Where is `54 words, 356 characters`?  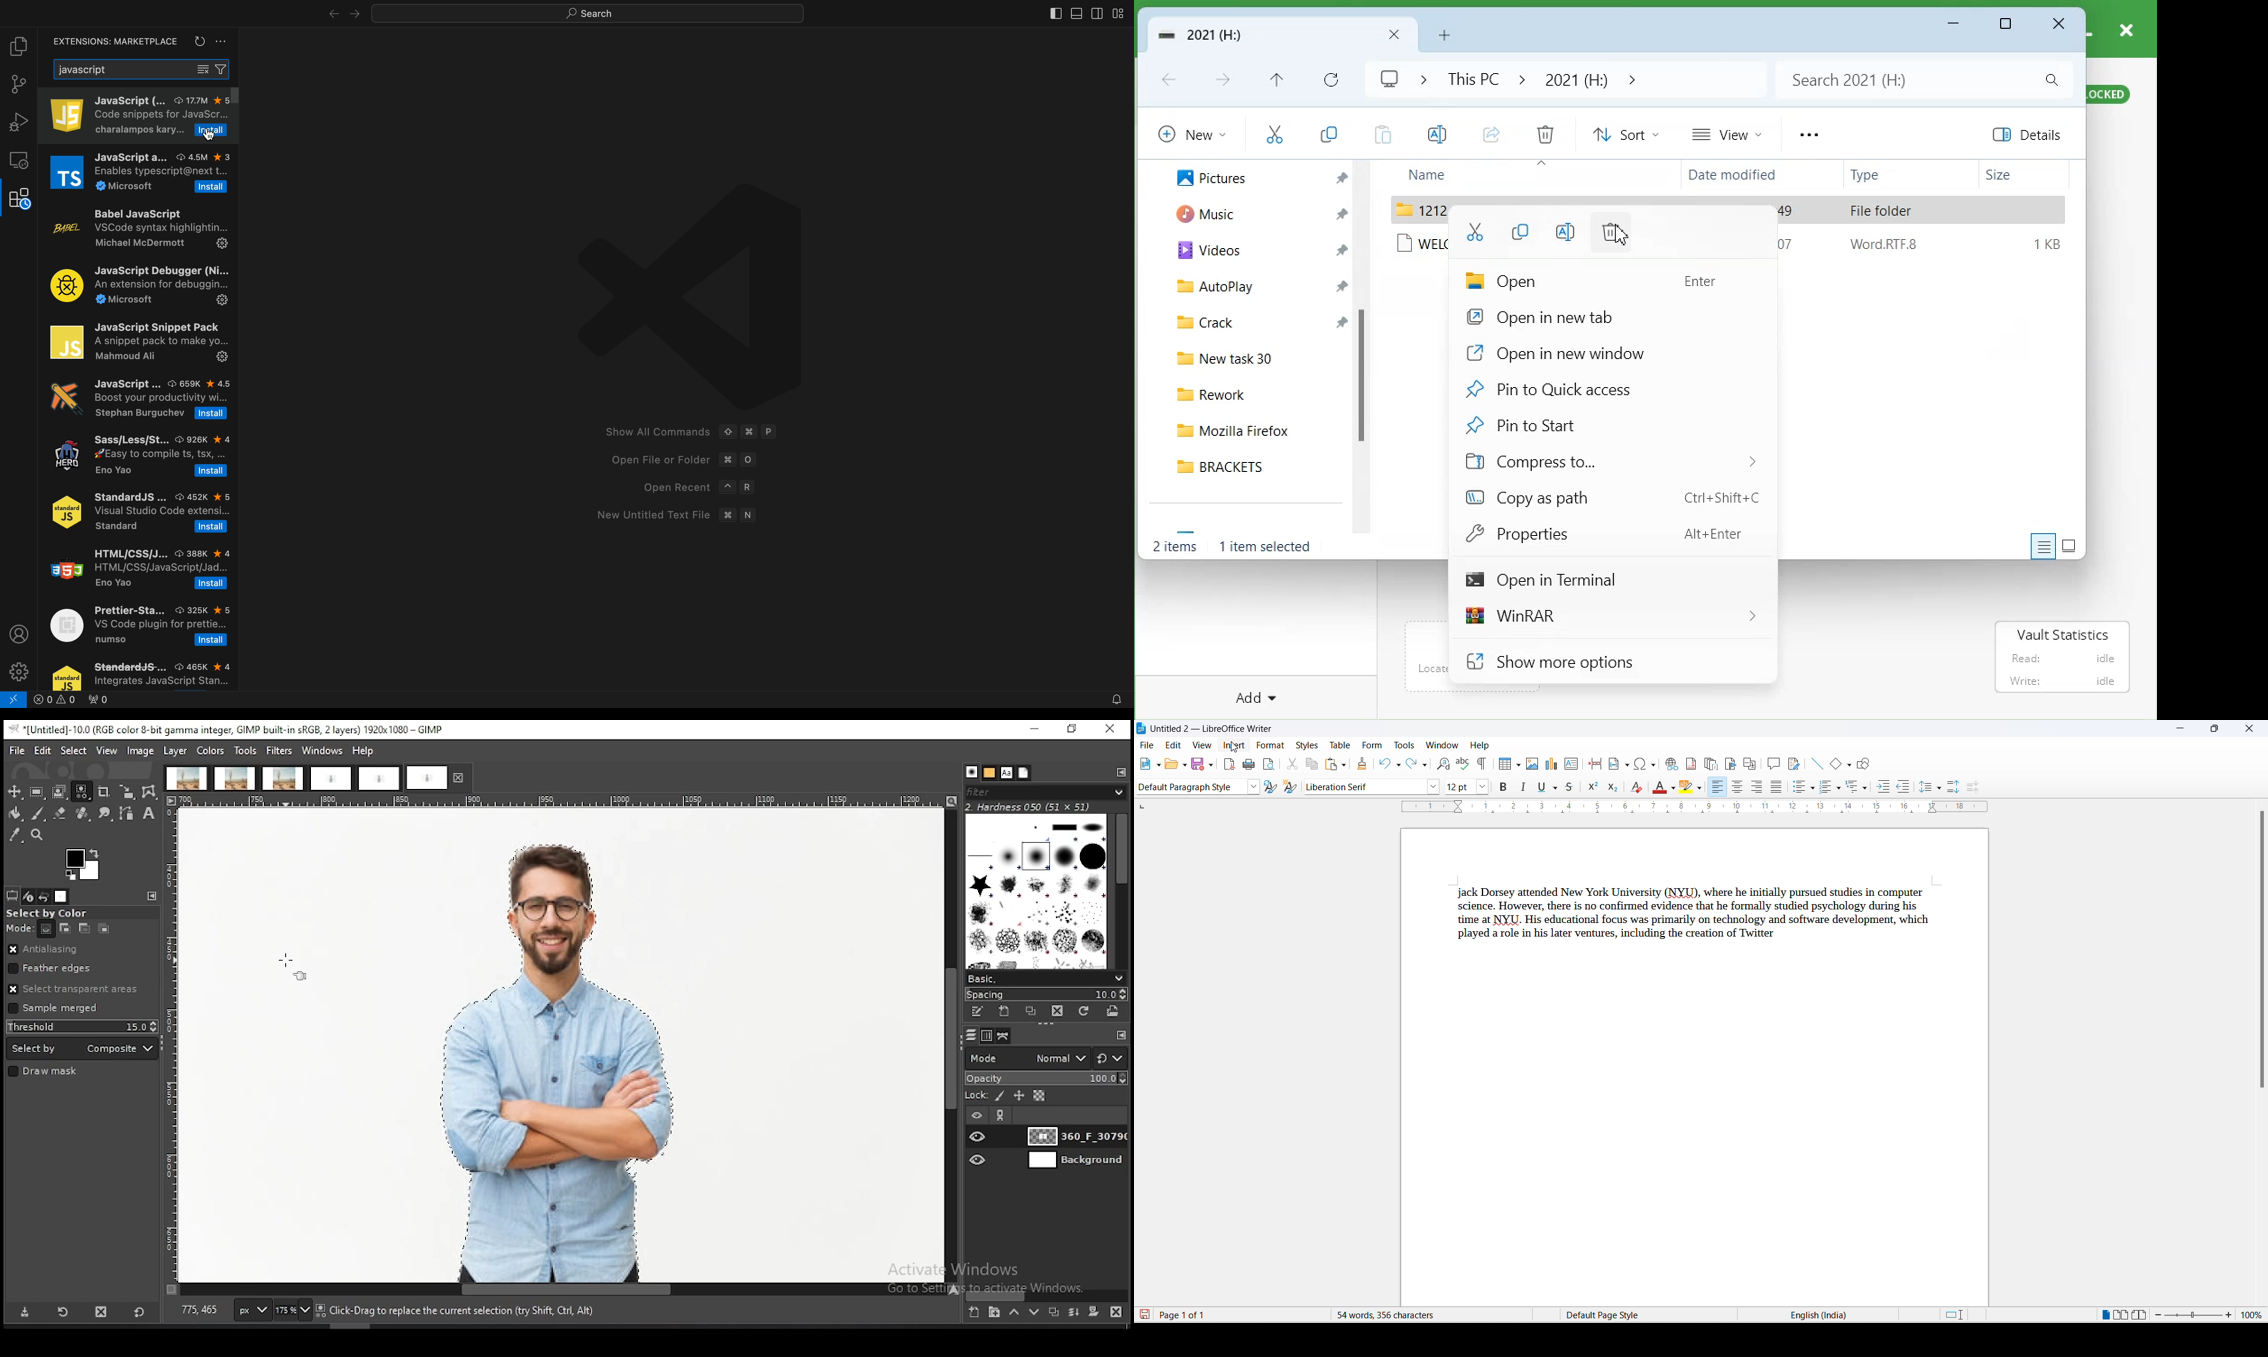 54 words, 356 characters is located at coordinates (1418, 1316).